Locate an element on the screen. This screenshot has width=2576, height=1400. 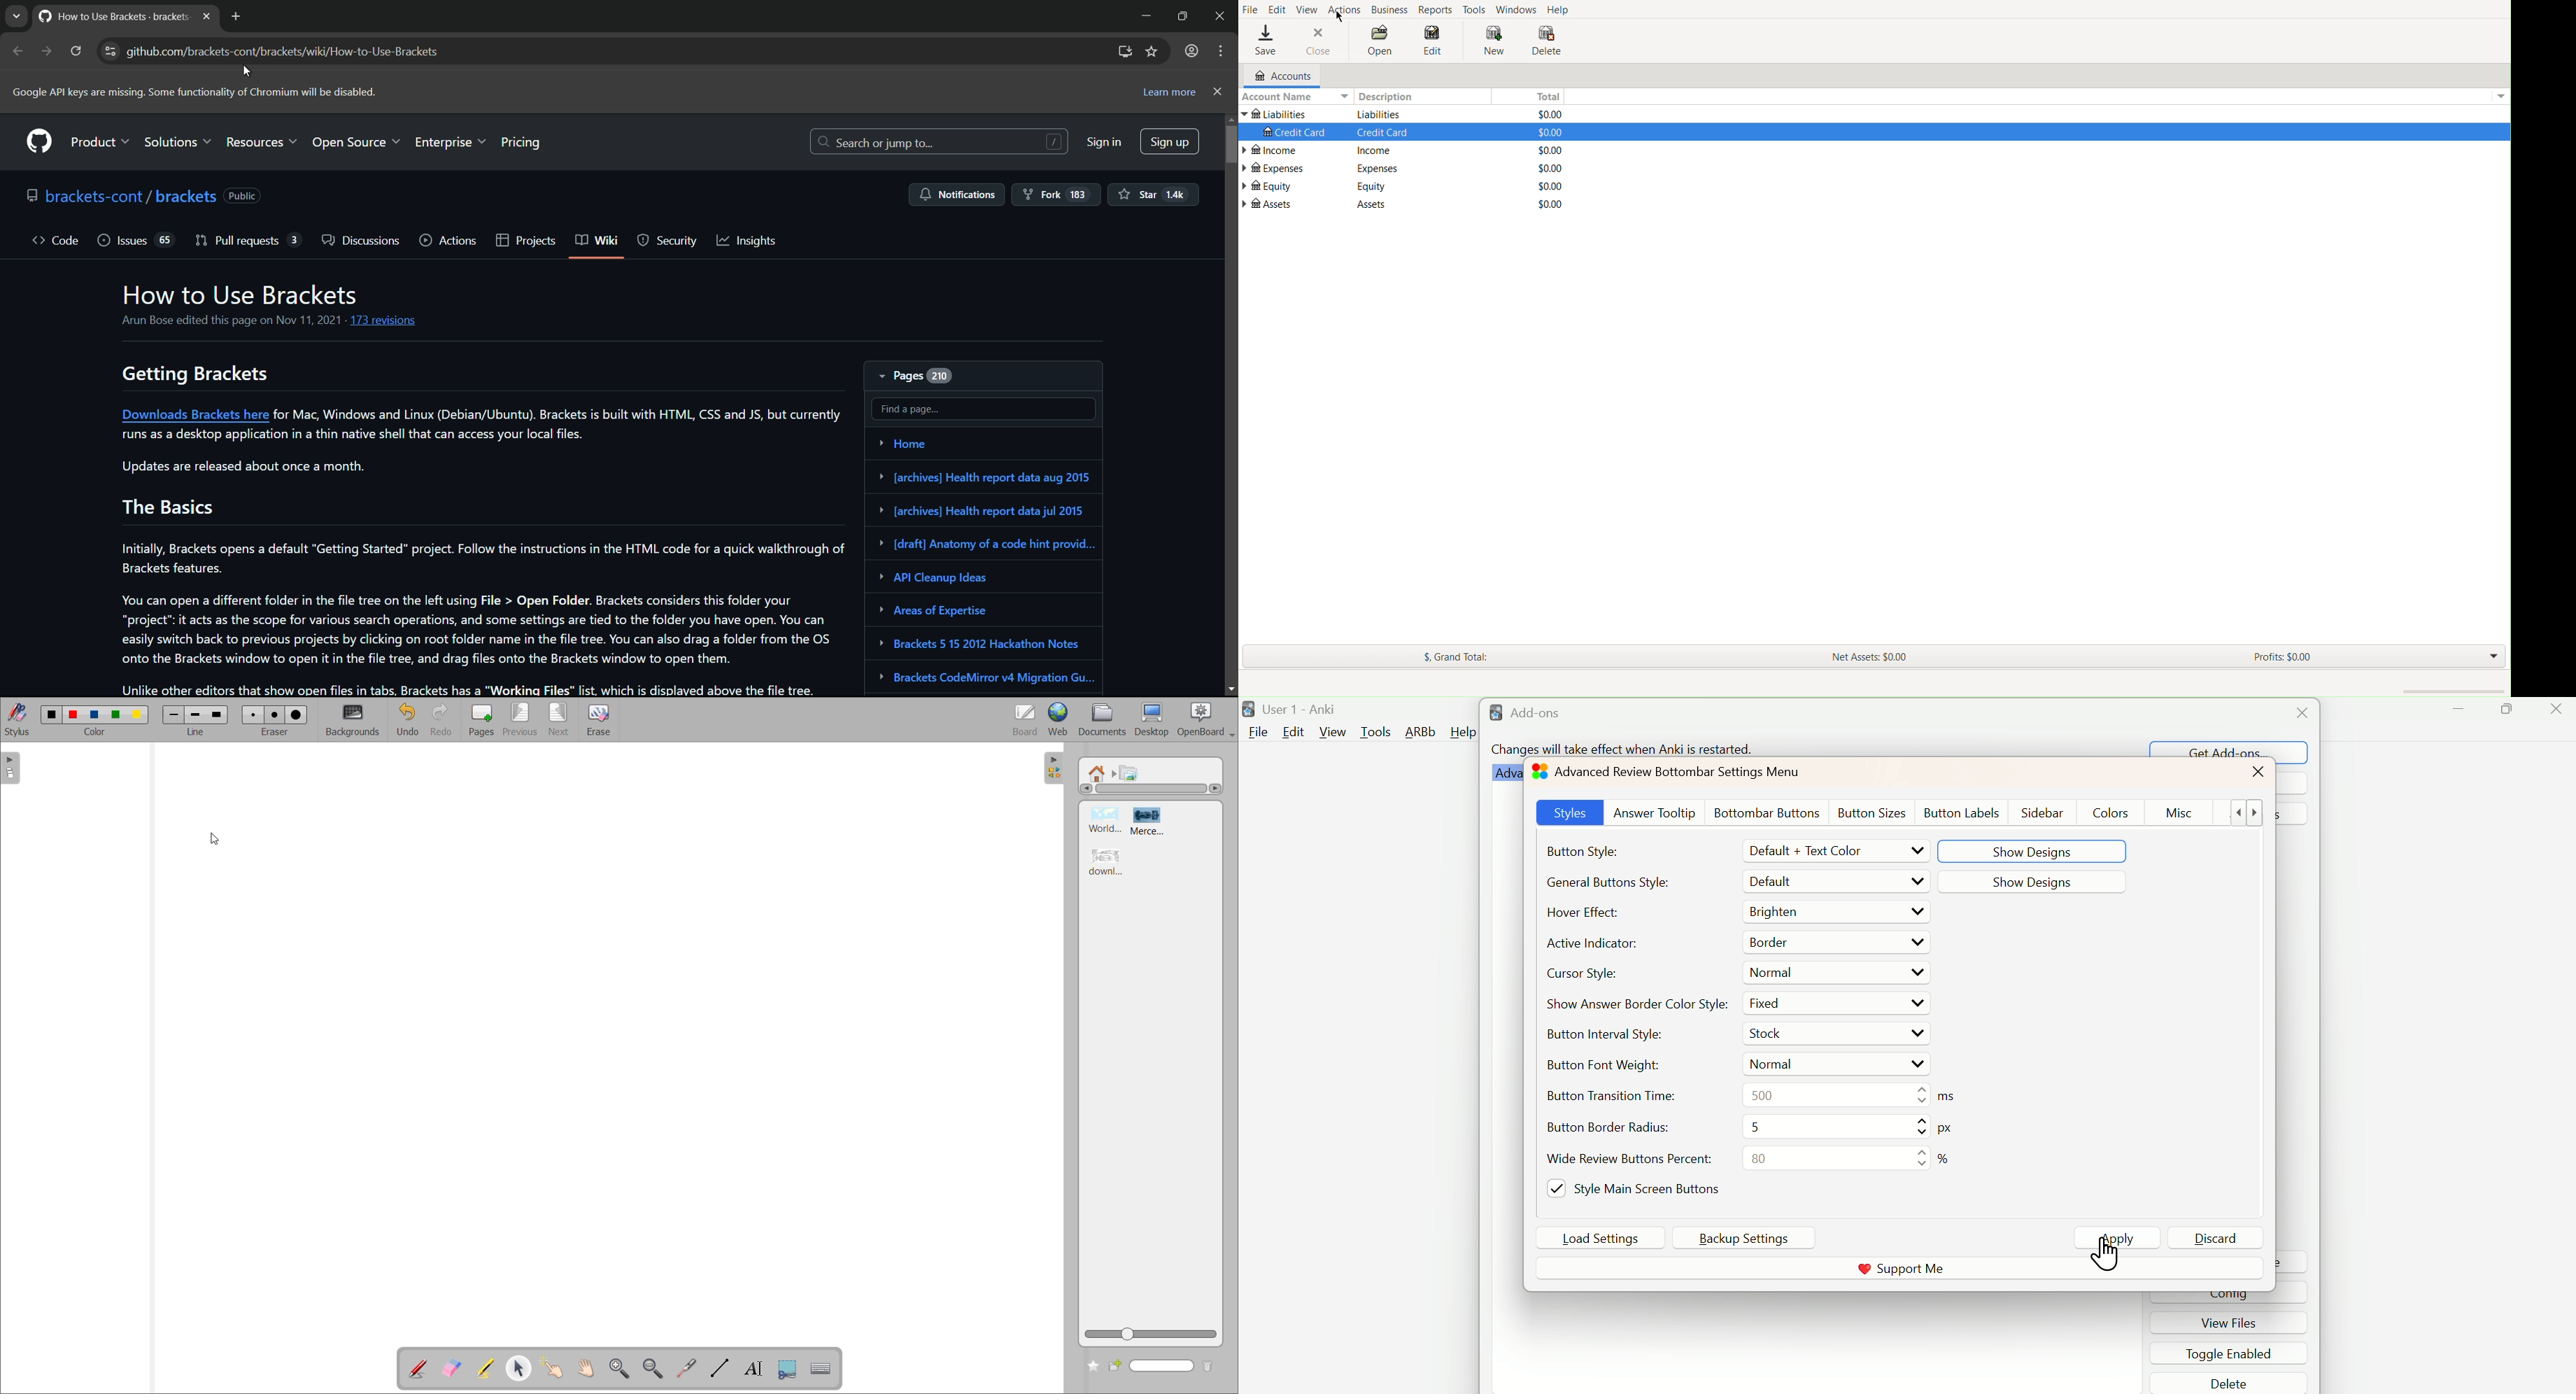
github.com/brackets-cont/brackets/wiki/How-to-Use-Brackets is located at coordinates (288, 52).